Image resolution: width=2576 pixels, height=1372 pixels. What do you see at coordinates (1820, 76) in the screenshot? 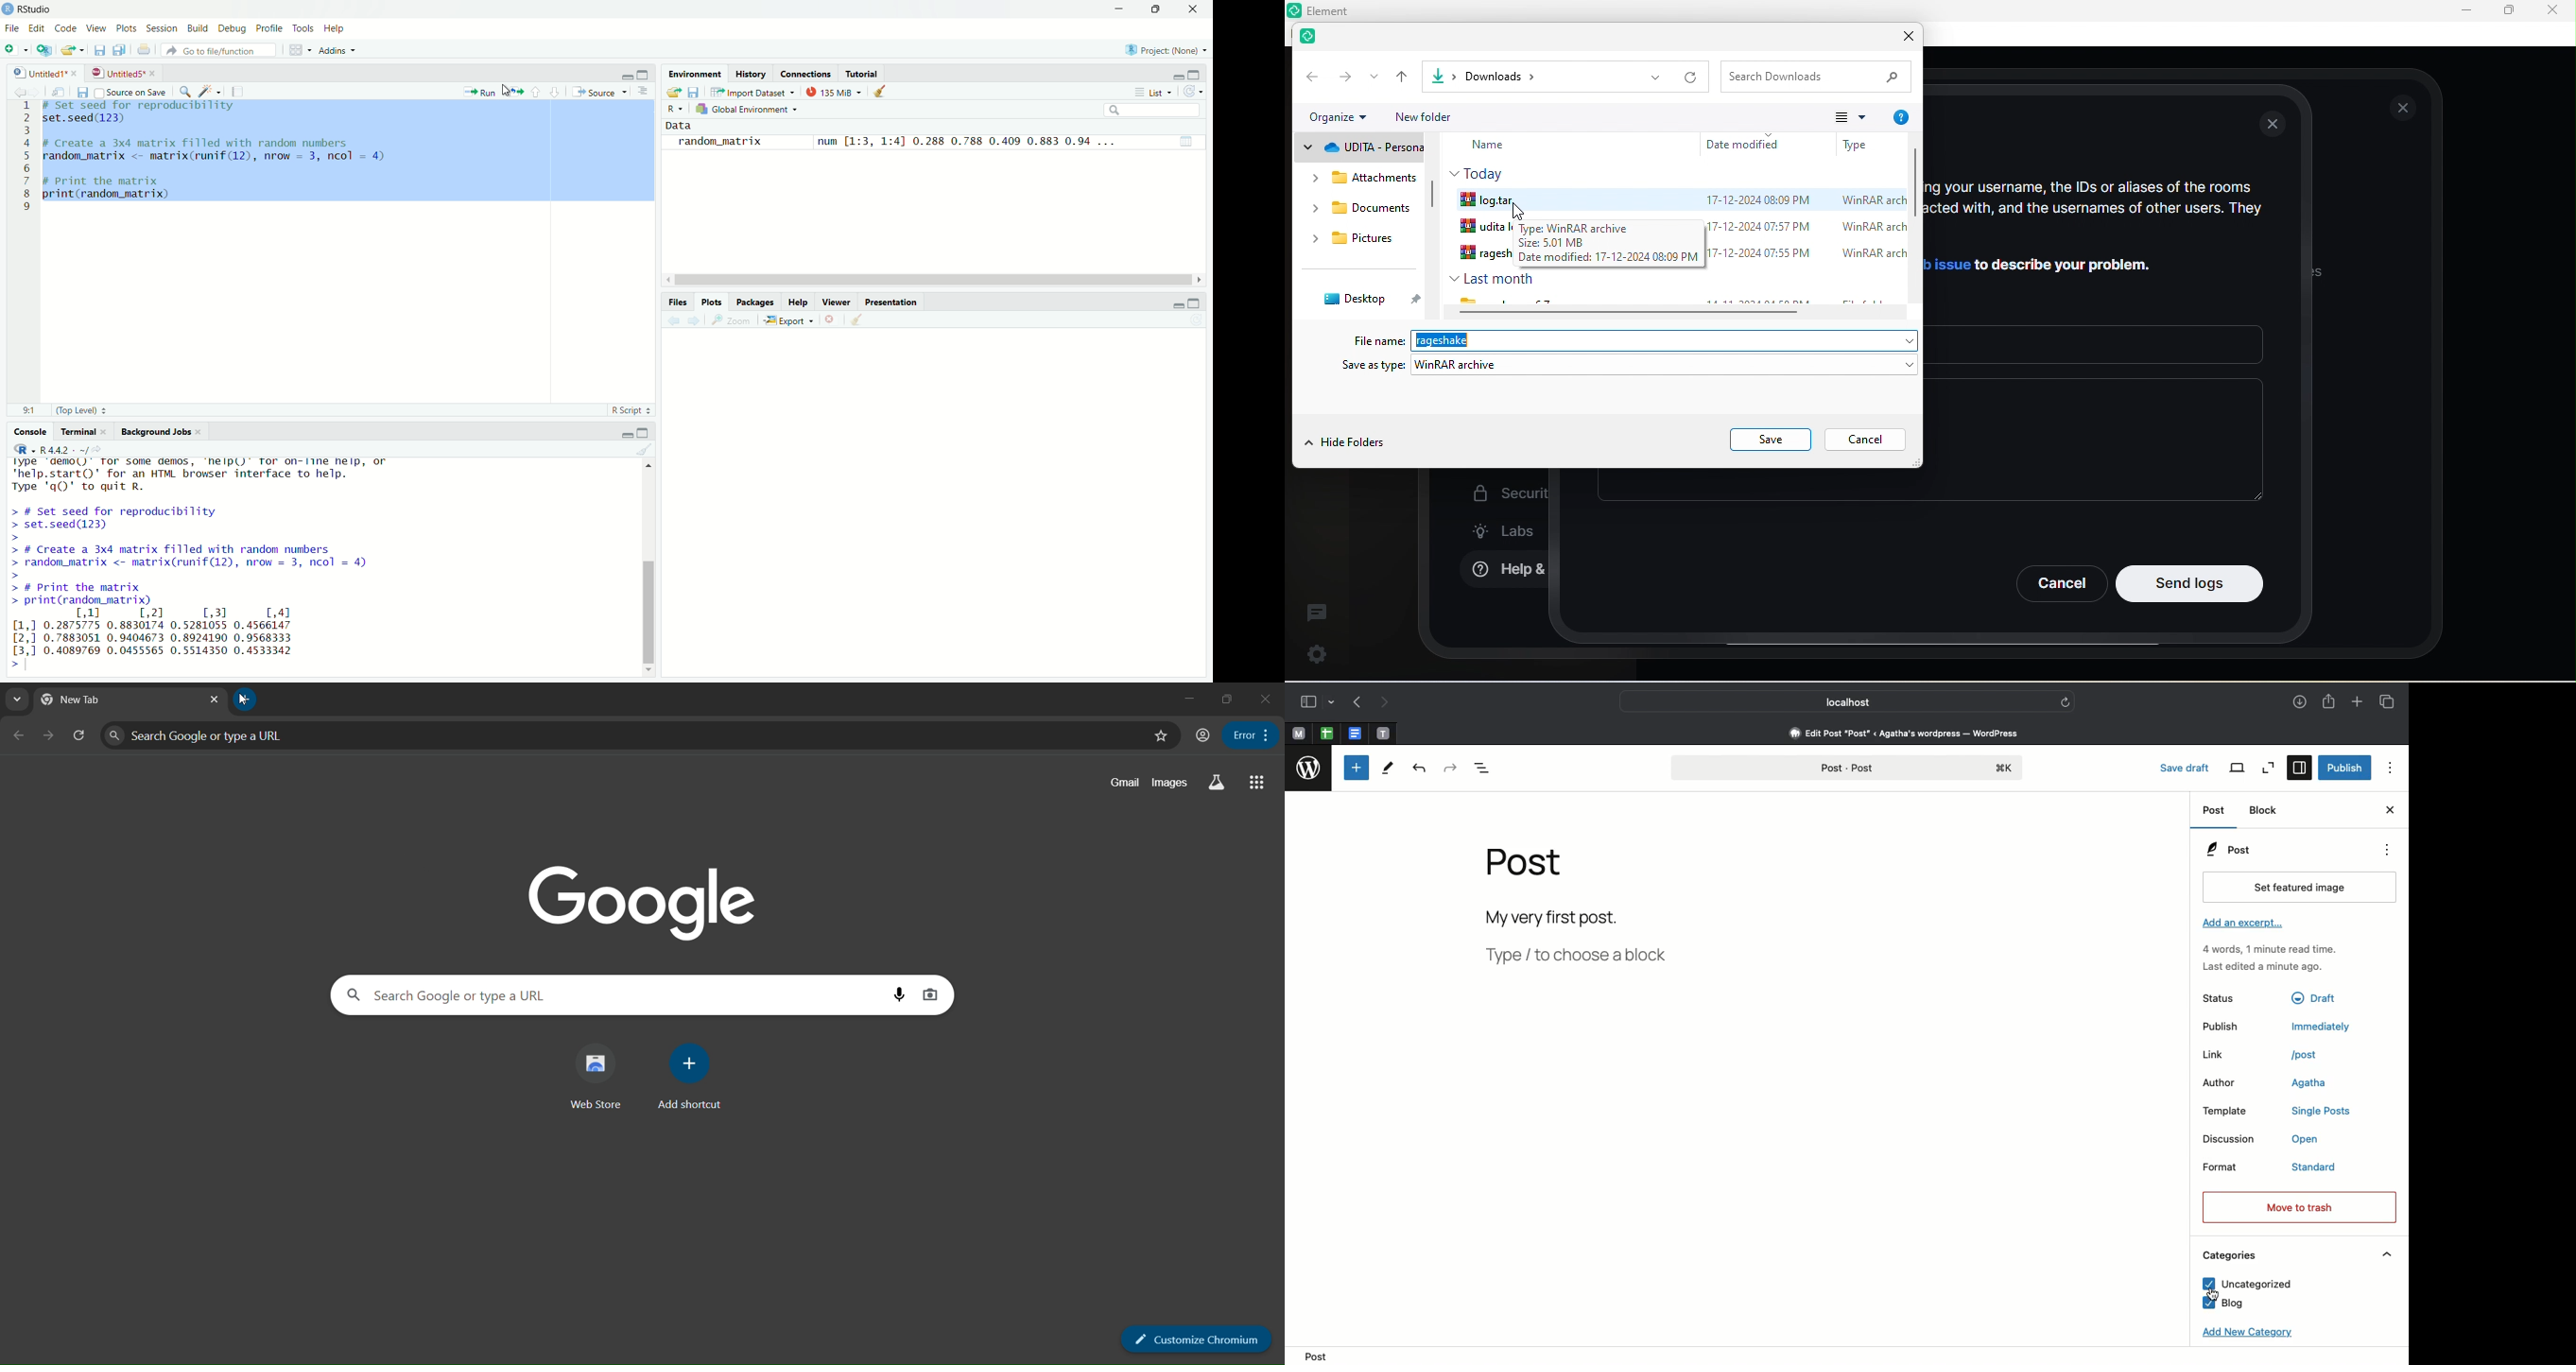
I see `search` at bounding box center [1820, 76].